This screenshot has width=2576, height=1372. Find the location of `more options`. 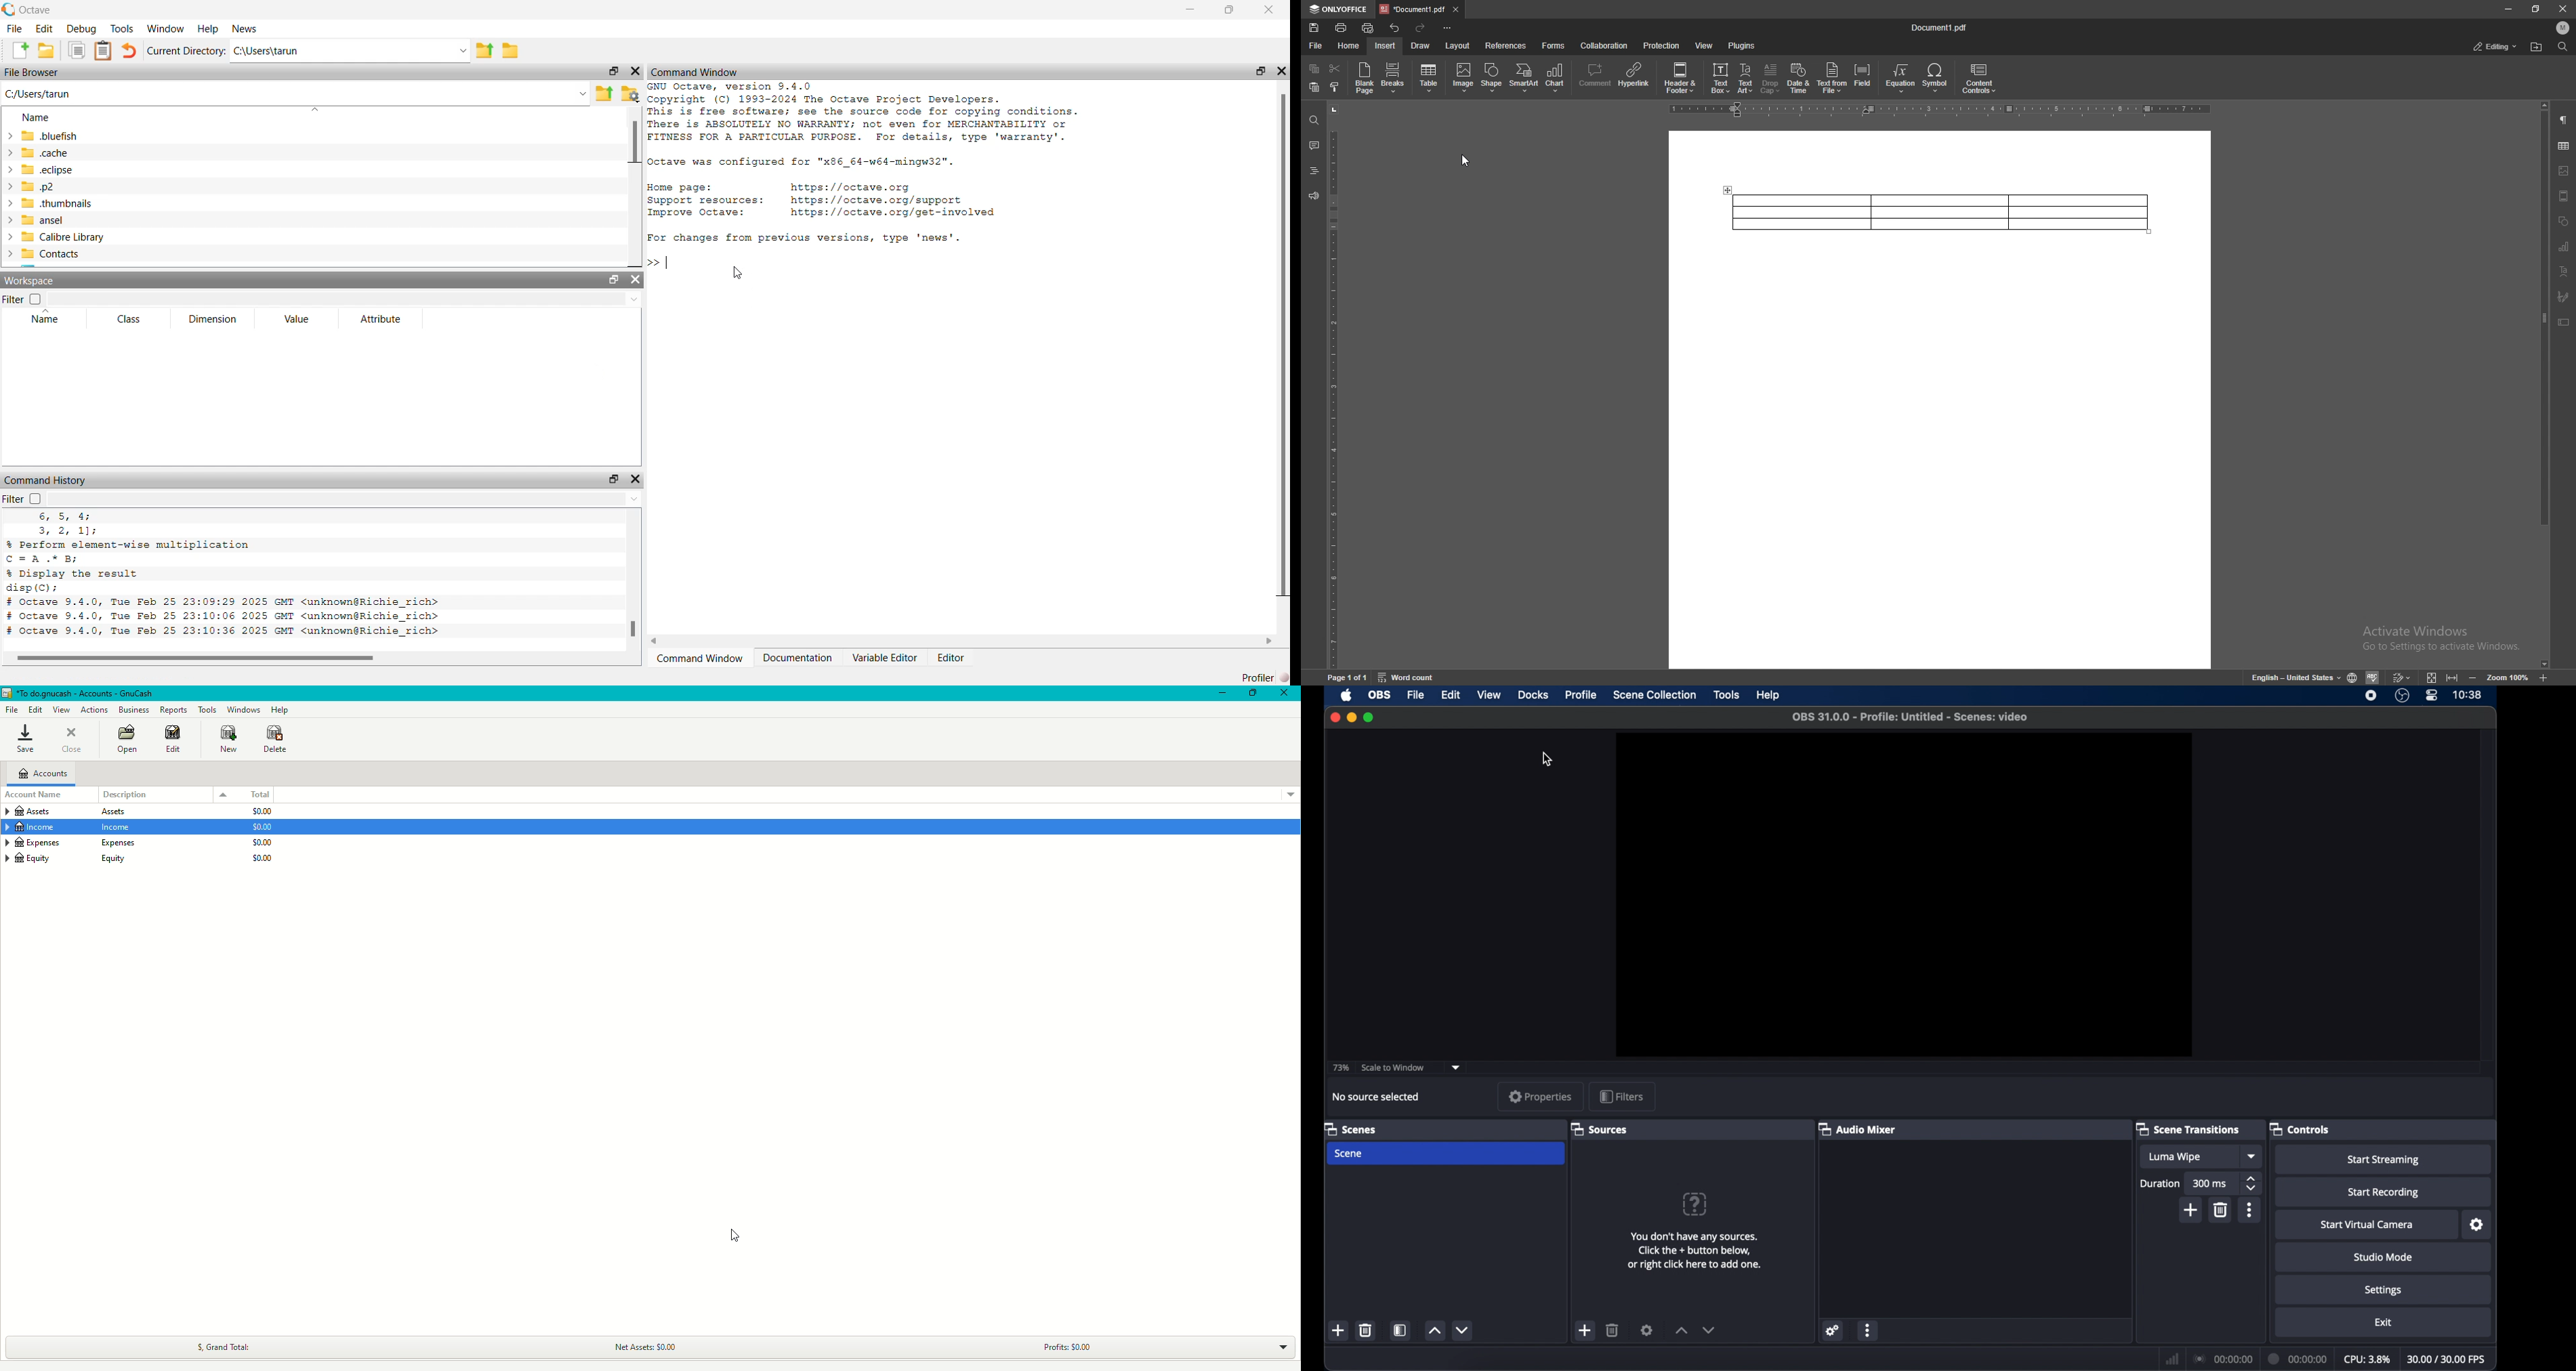

more options is located at coordinates (2250, 1212).